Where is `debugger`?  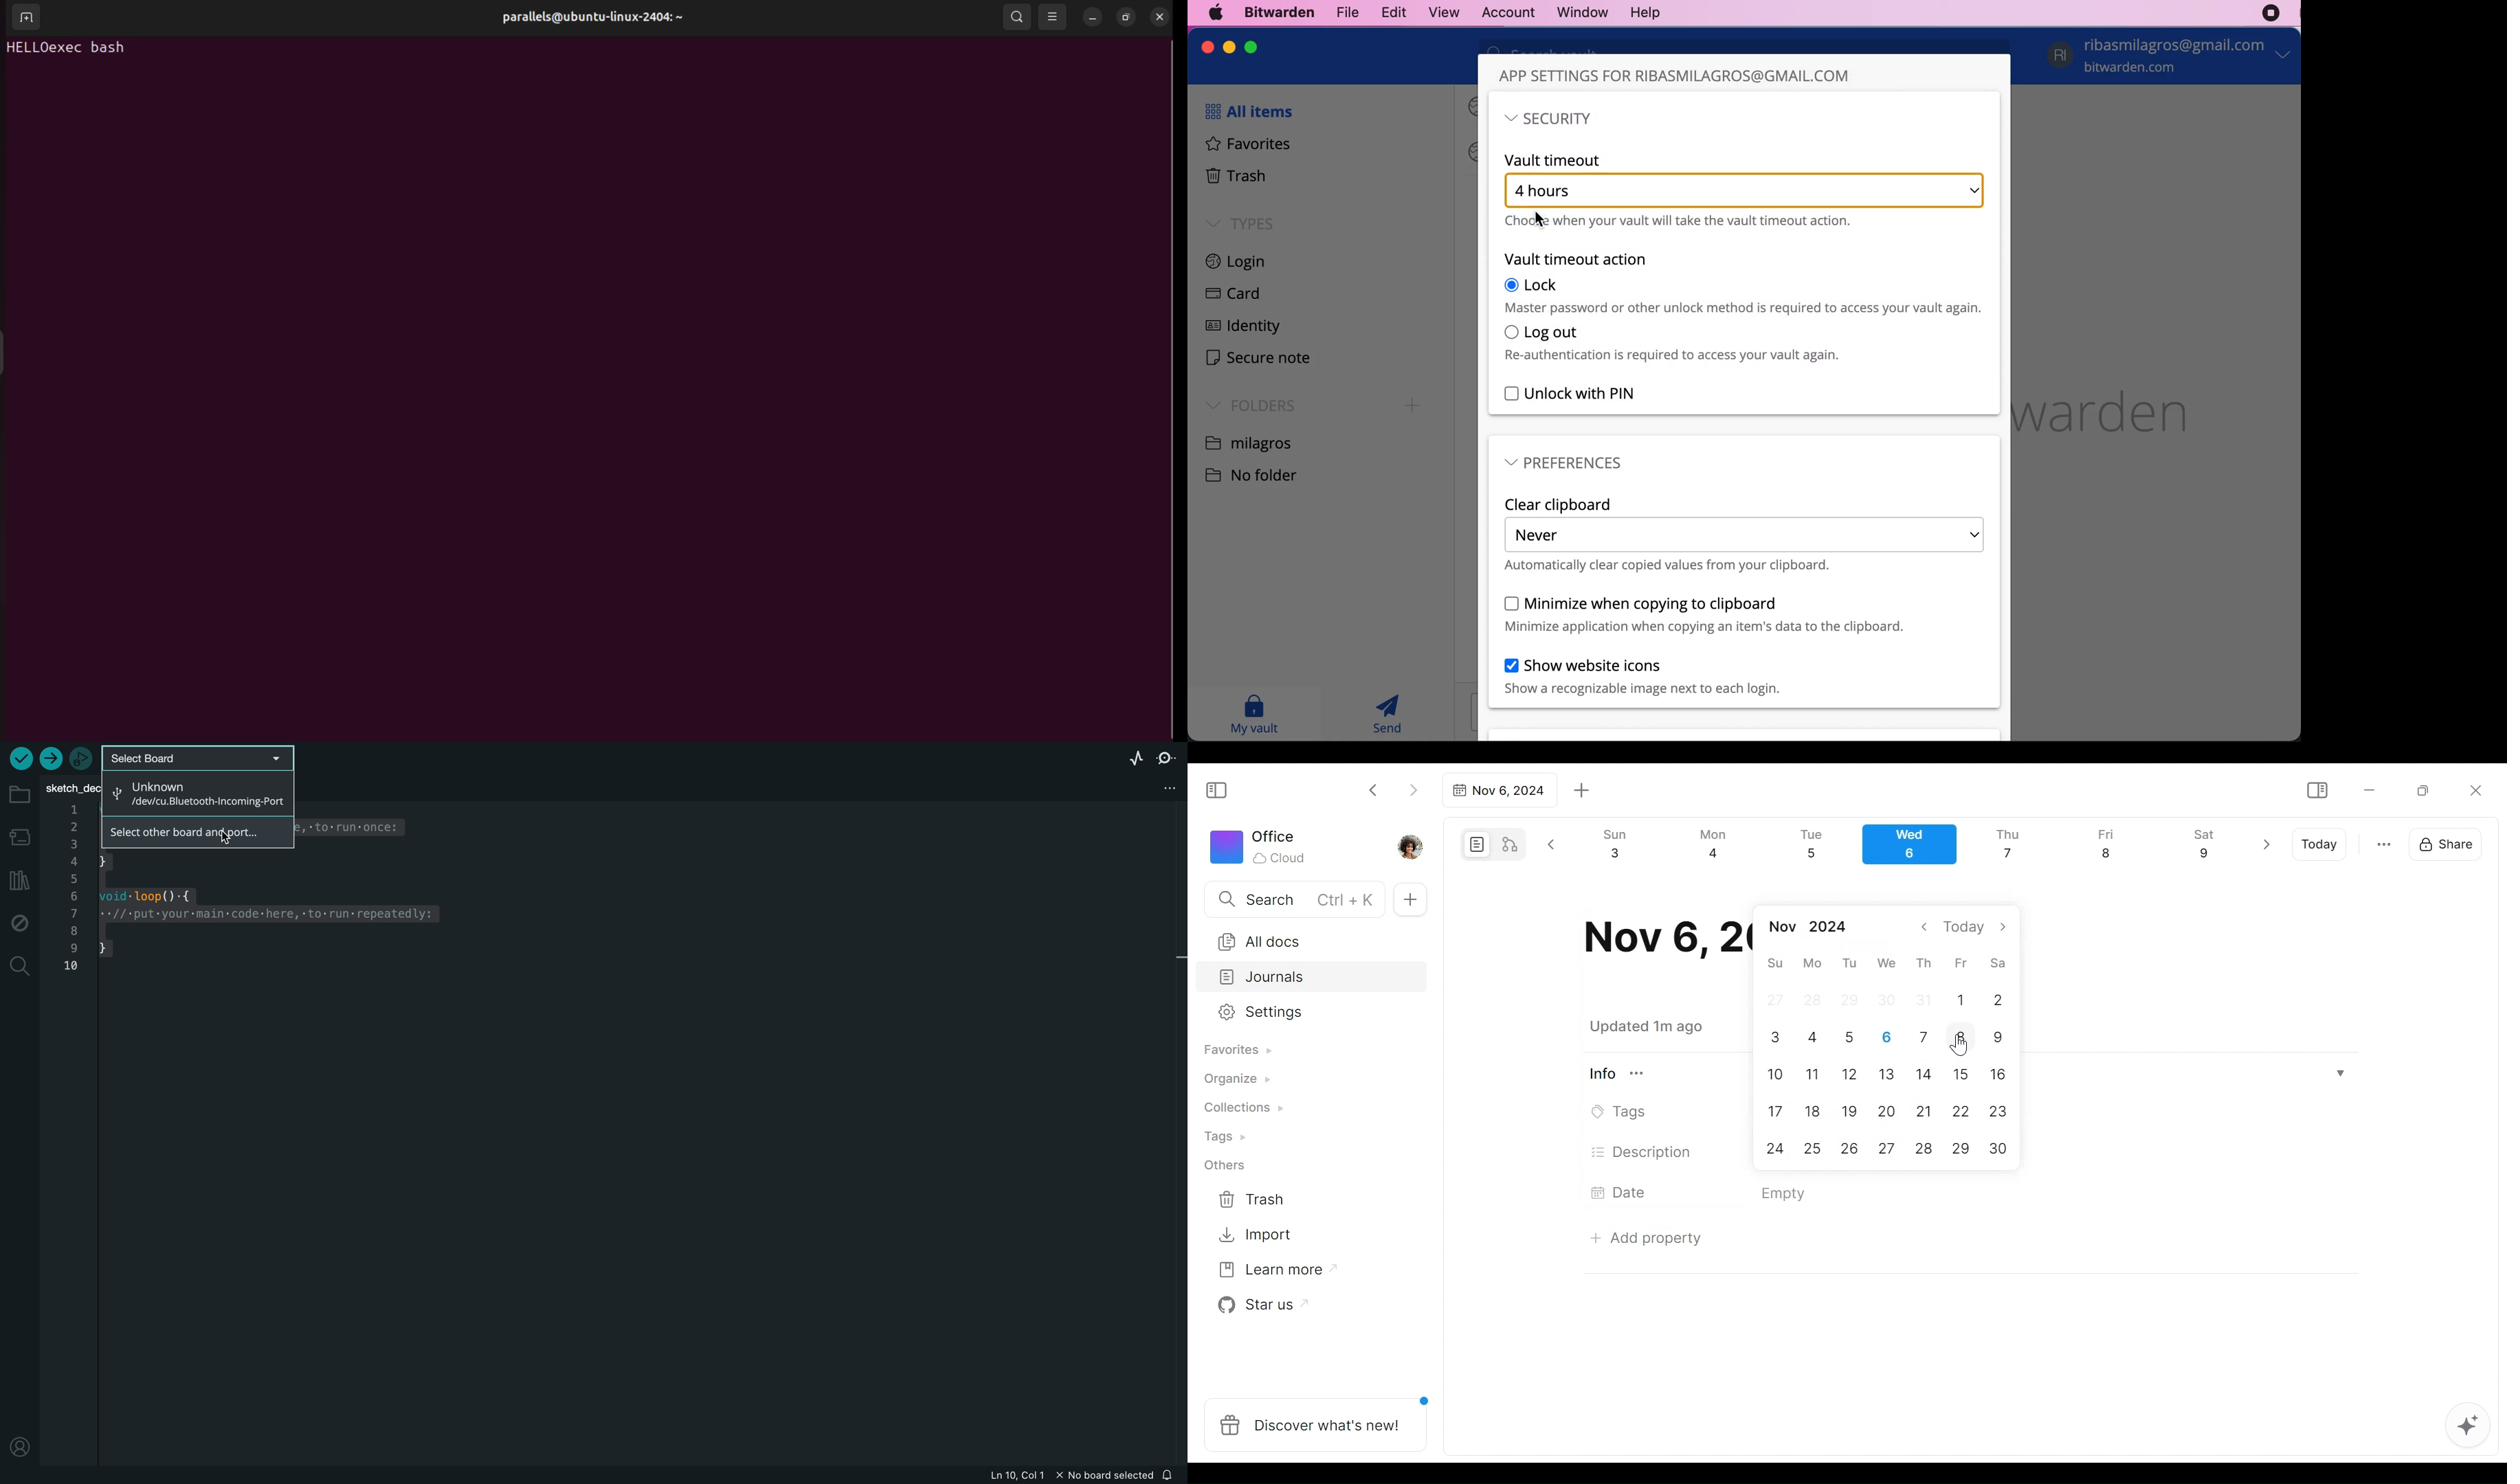 debugger is located at coordinates (81, 758).